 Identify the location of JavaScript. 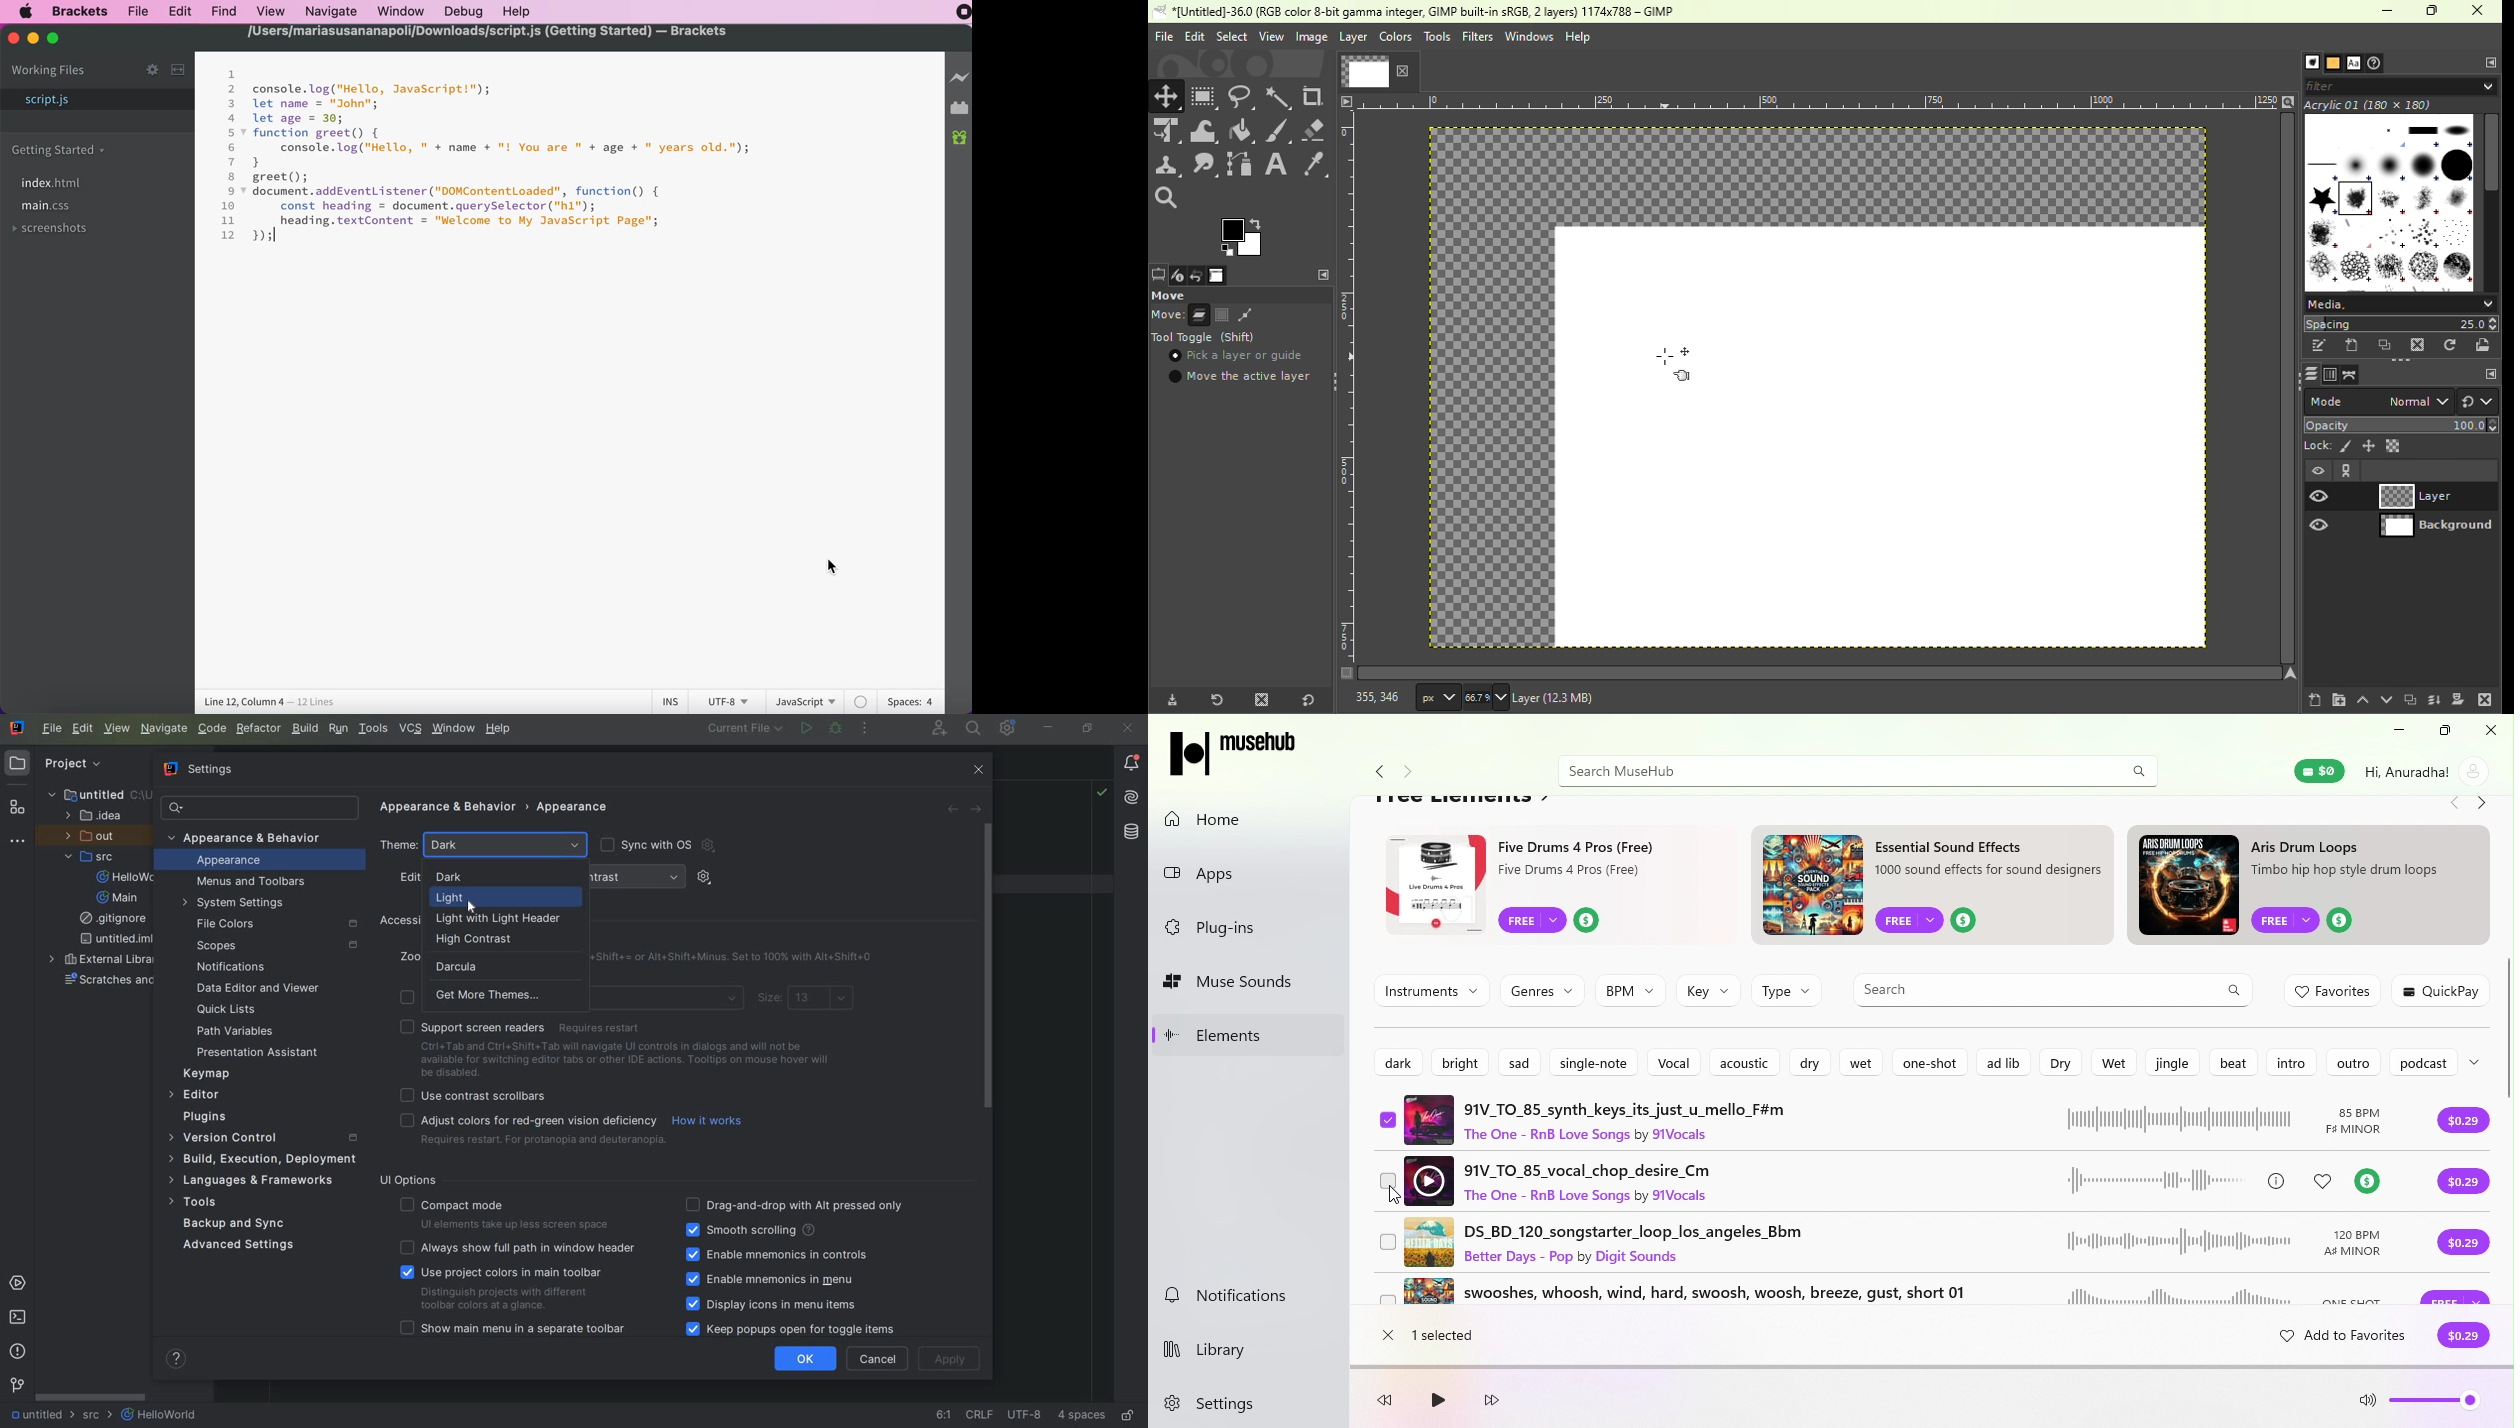
(808, 700).